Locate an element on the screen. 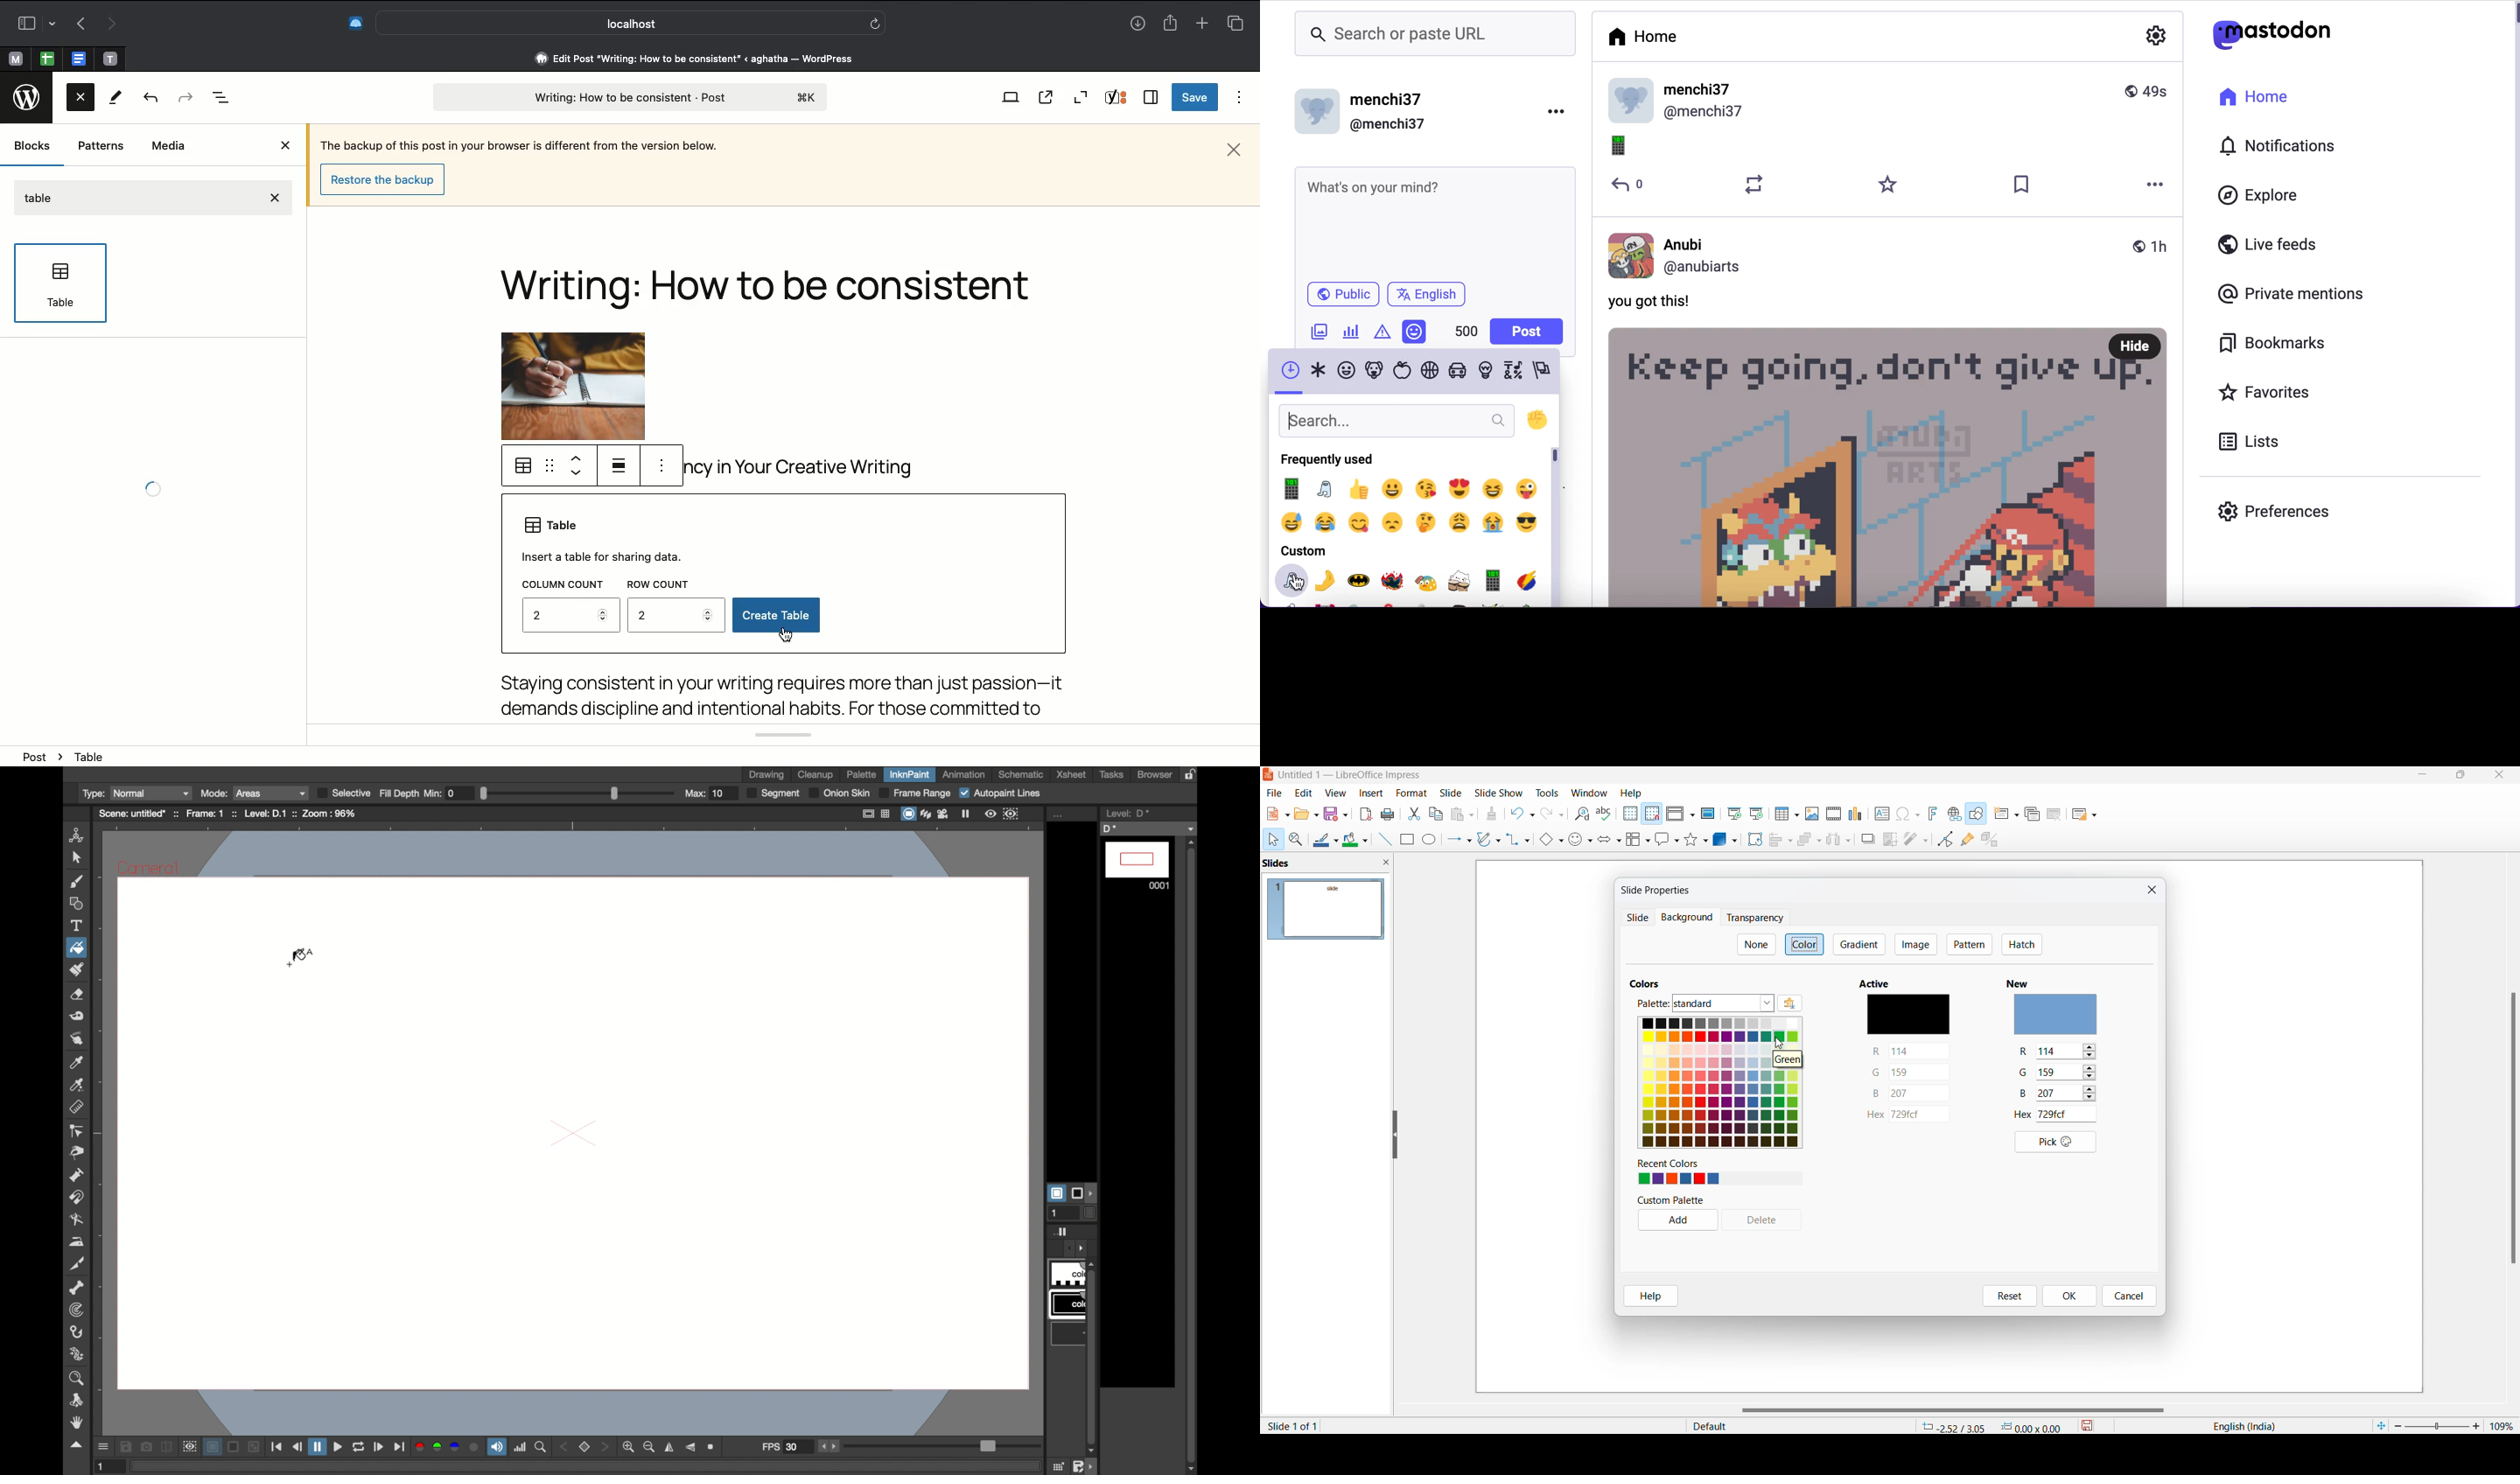 This screenshot has height=1484, width=2520. post is located at coordinates (43, 756).